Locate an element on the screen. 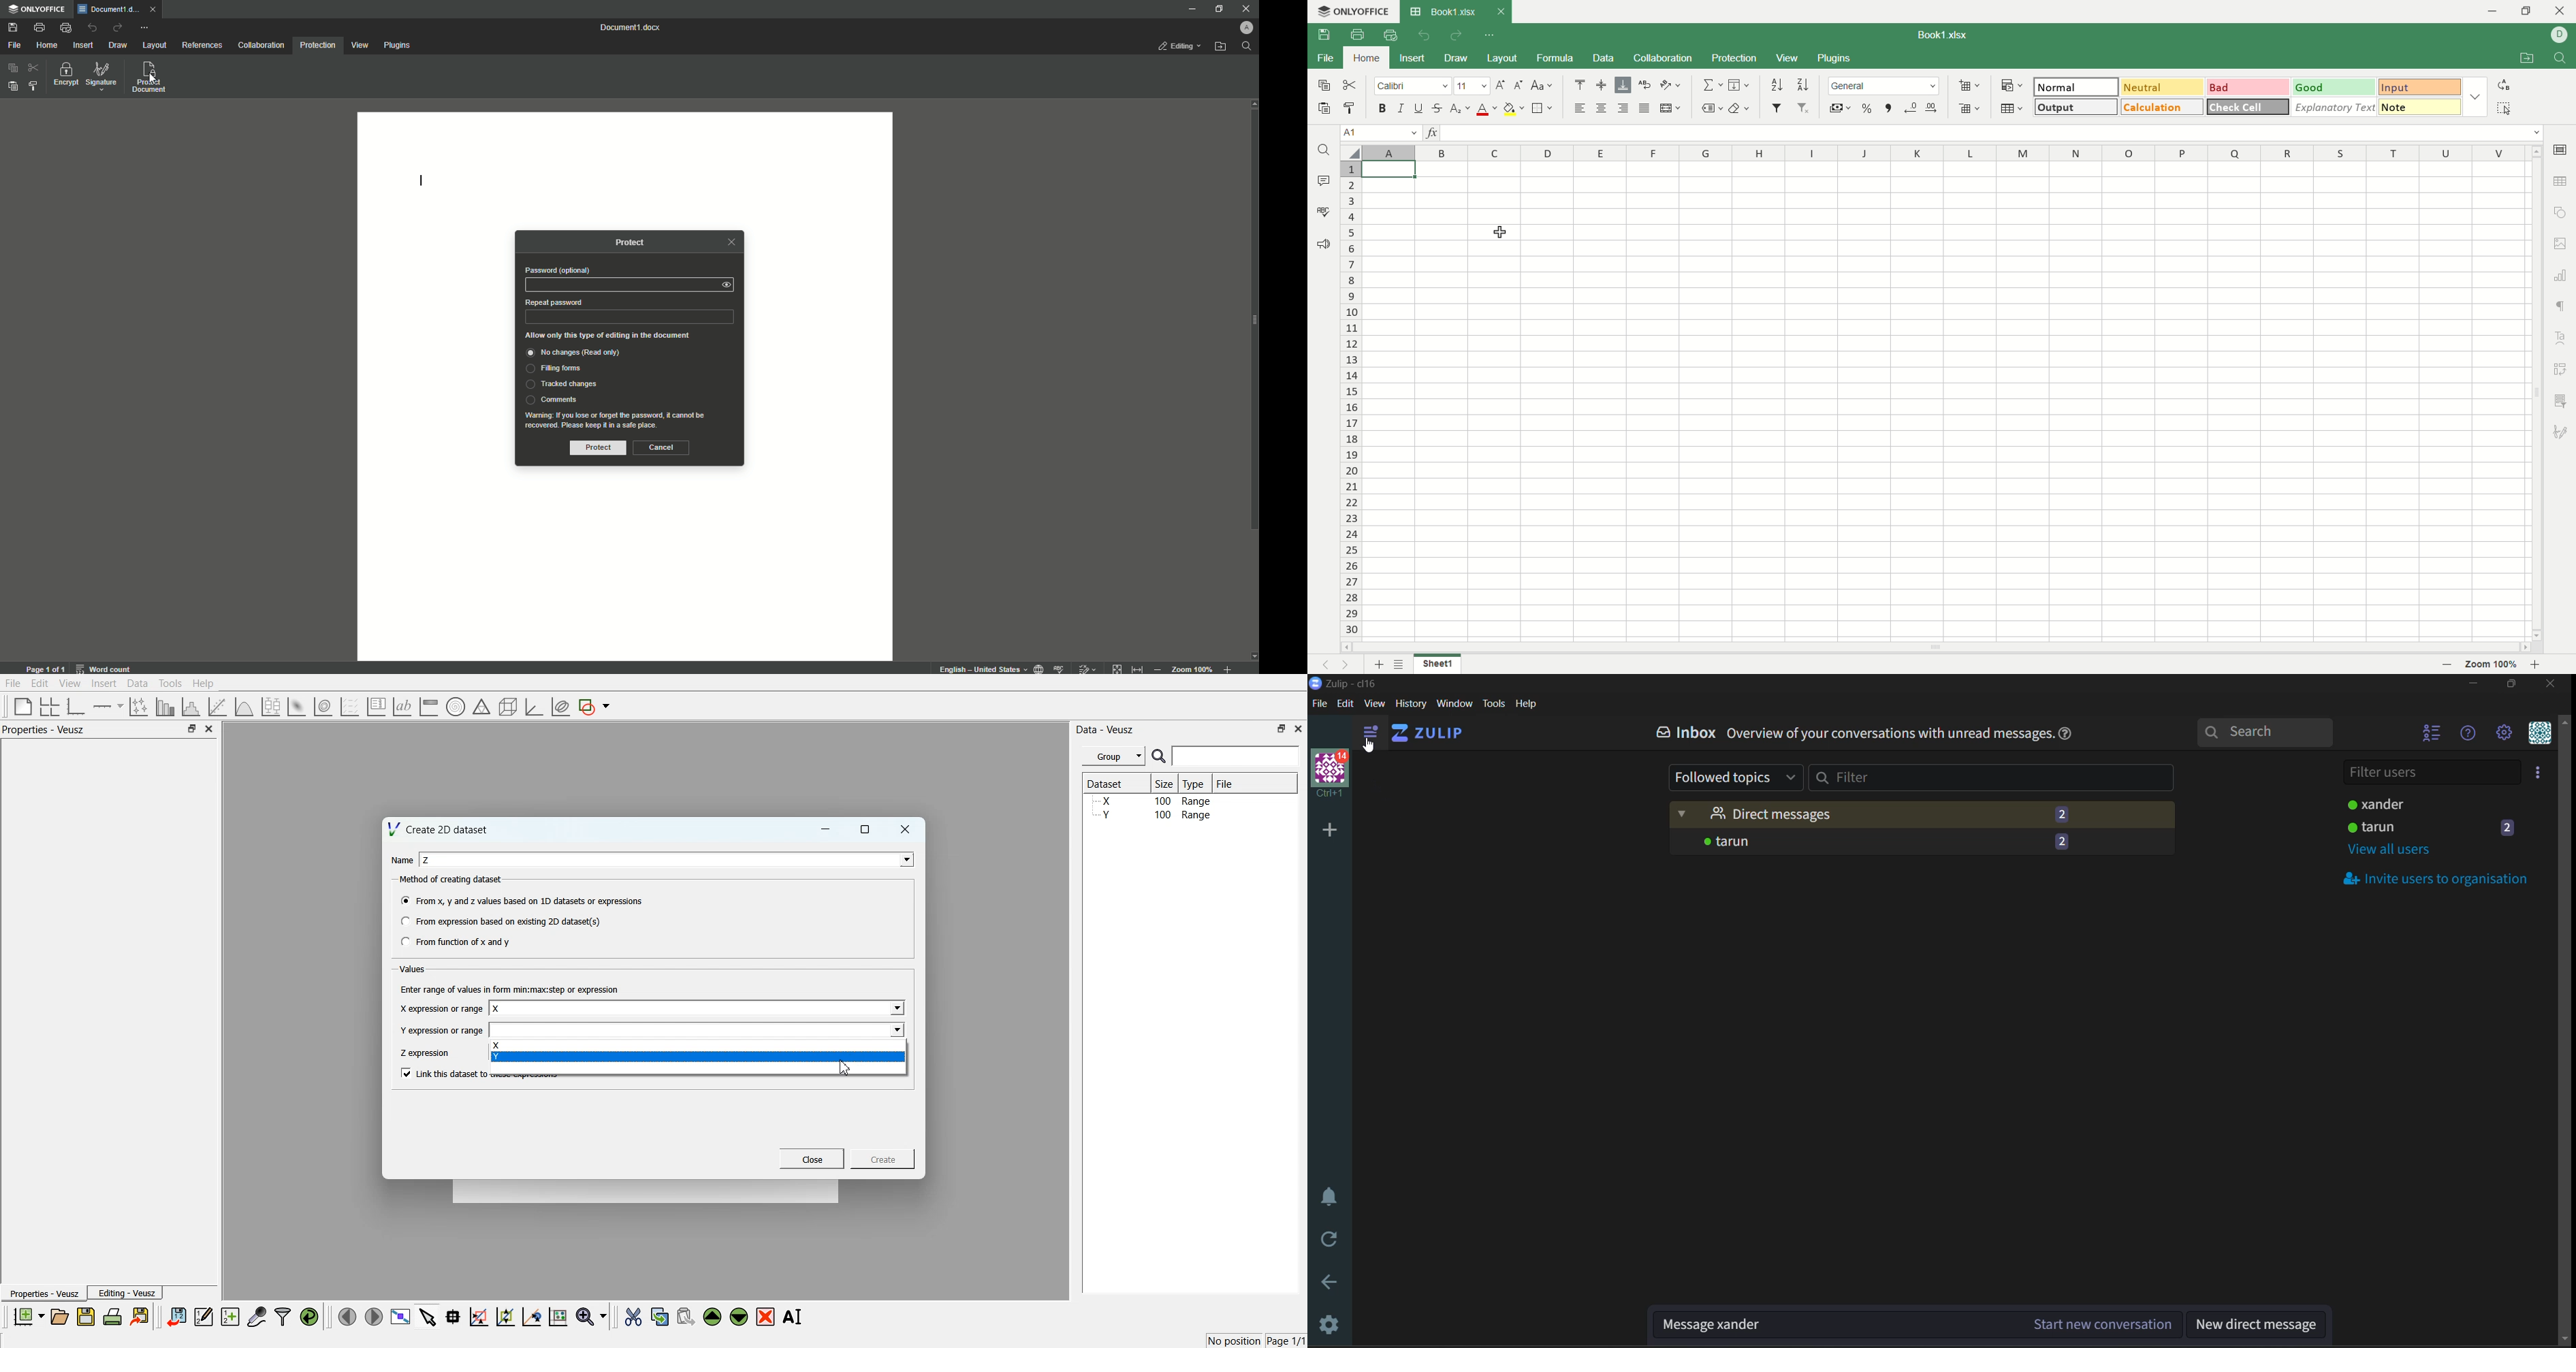 The image size is (2576, 1372). Plot bar chart is located at coordinates (165, 707).